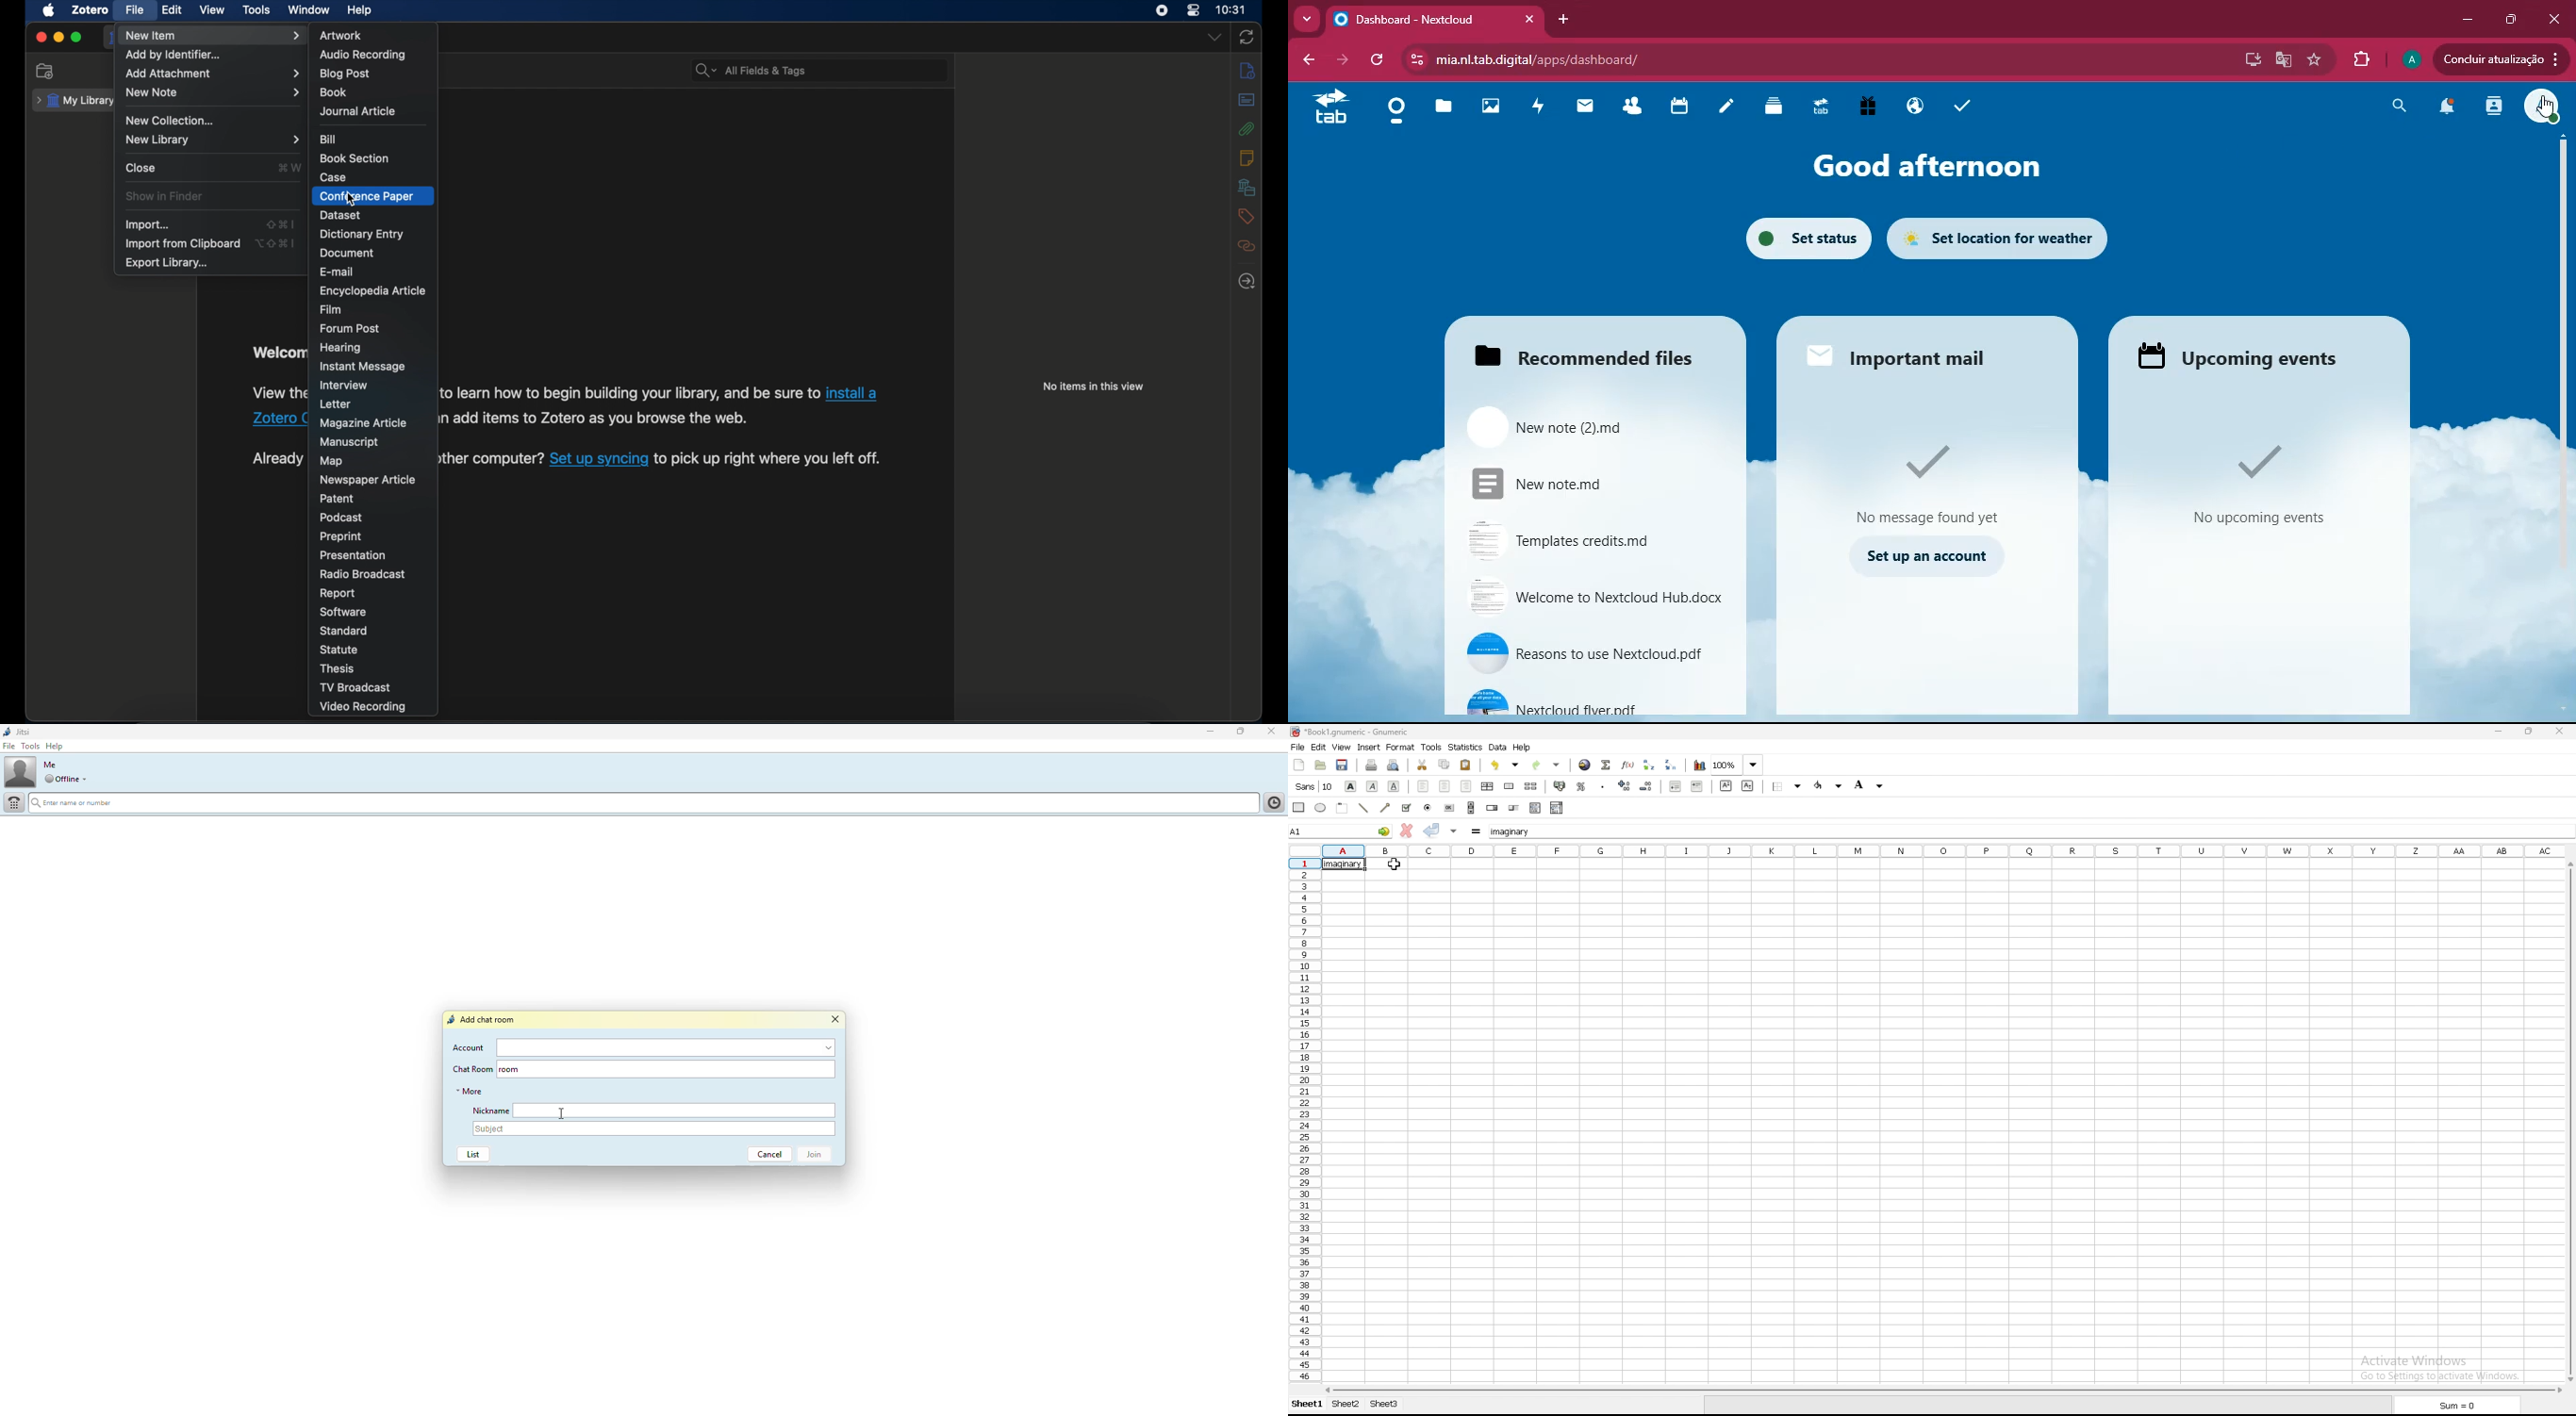 This screenshot has height=1428, width=2576. Describe the element at coordinates (1350, 732) in the screenshot. I see `file name` at that location.